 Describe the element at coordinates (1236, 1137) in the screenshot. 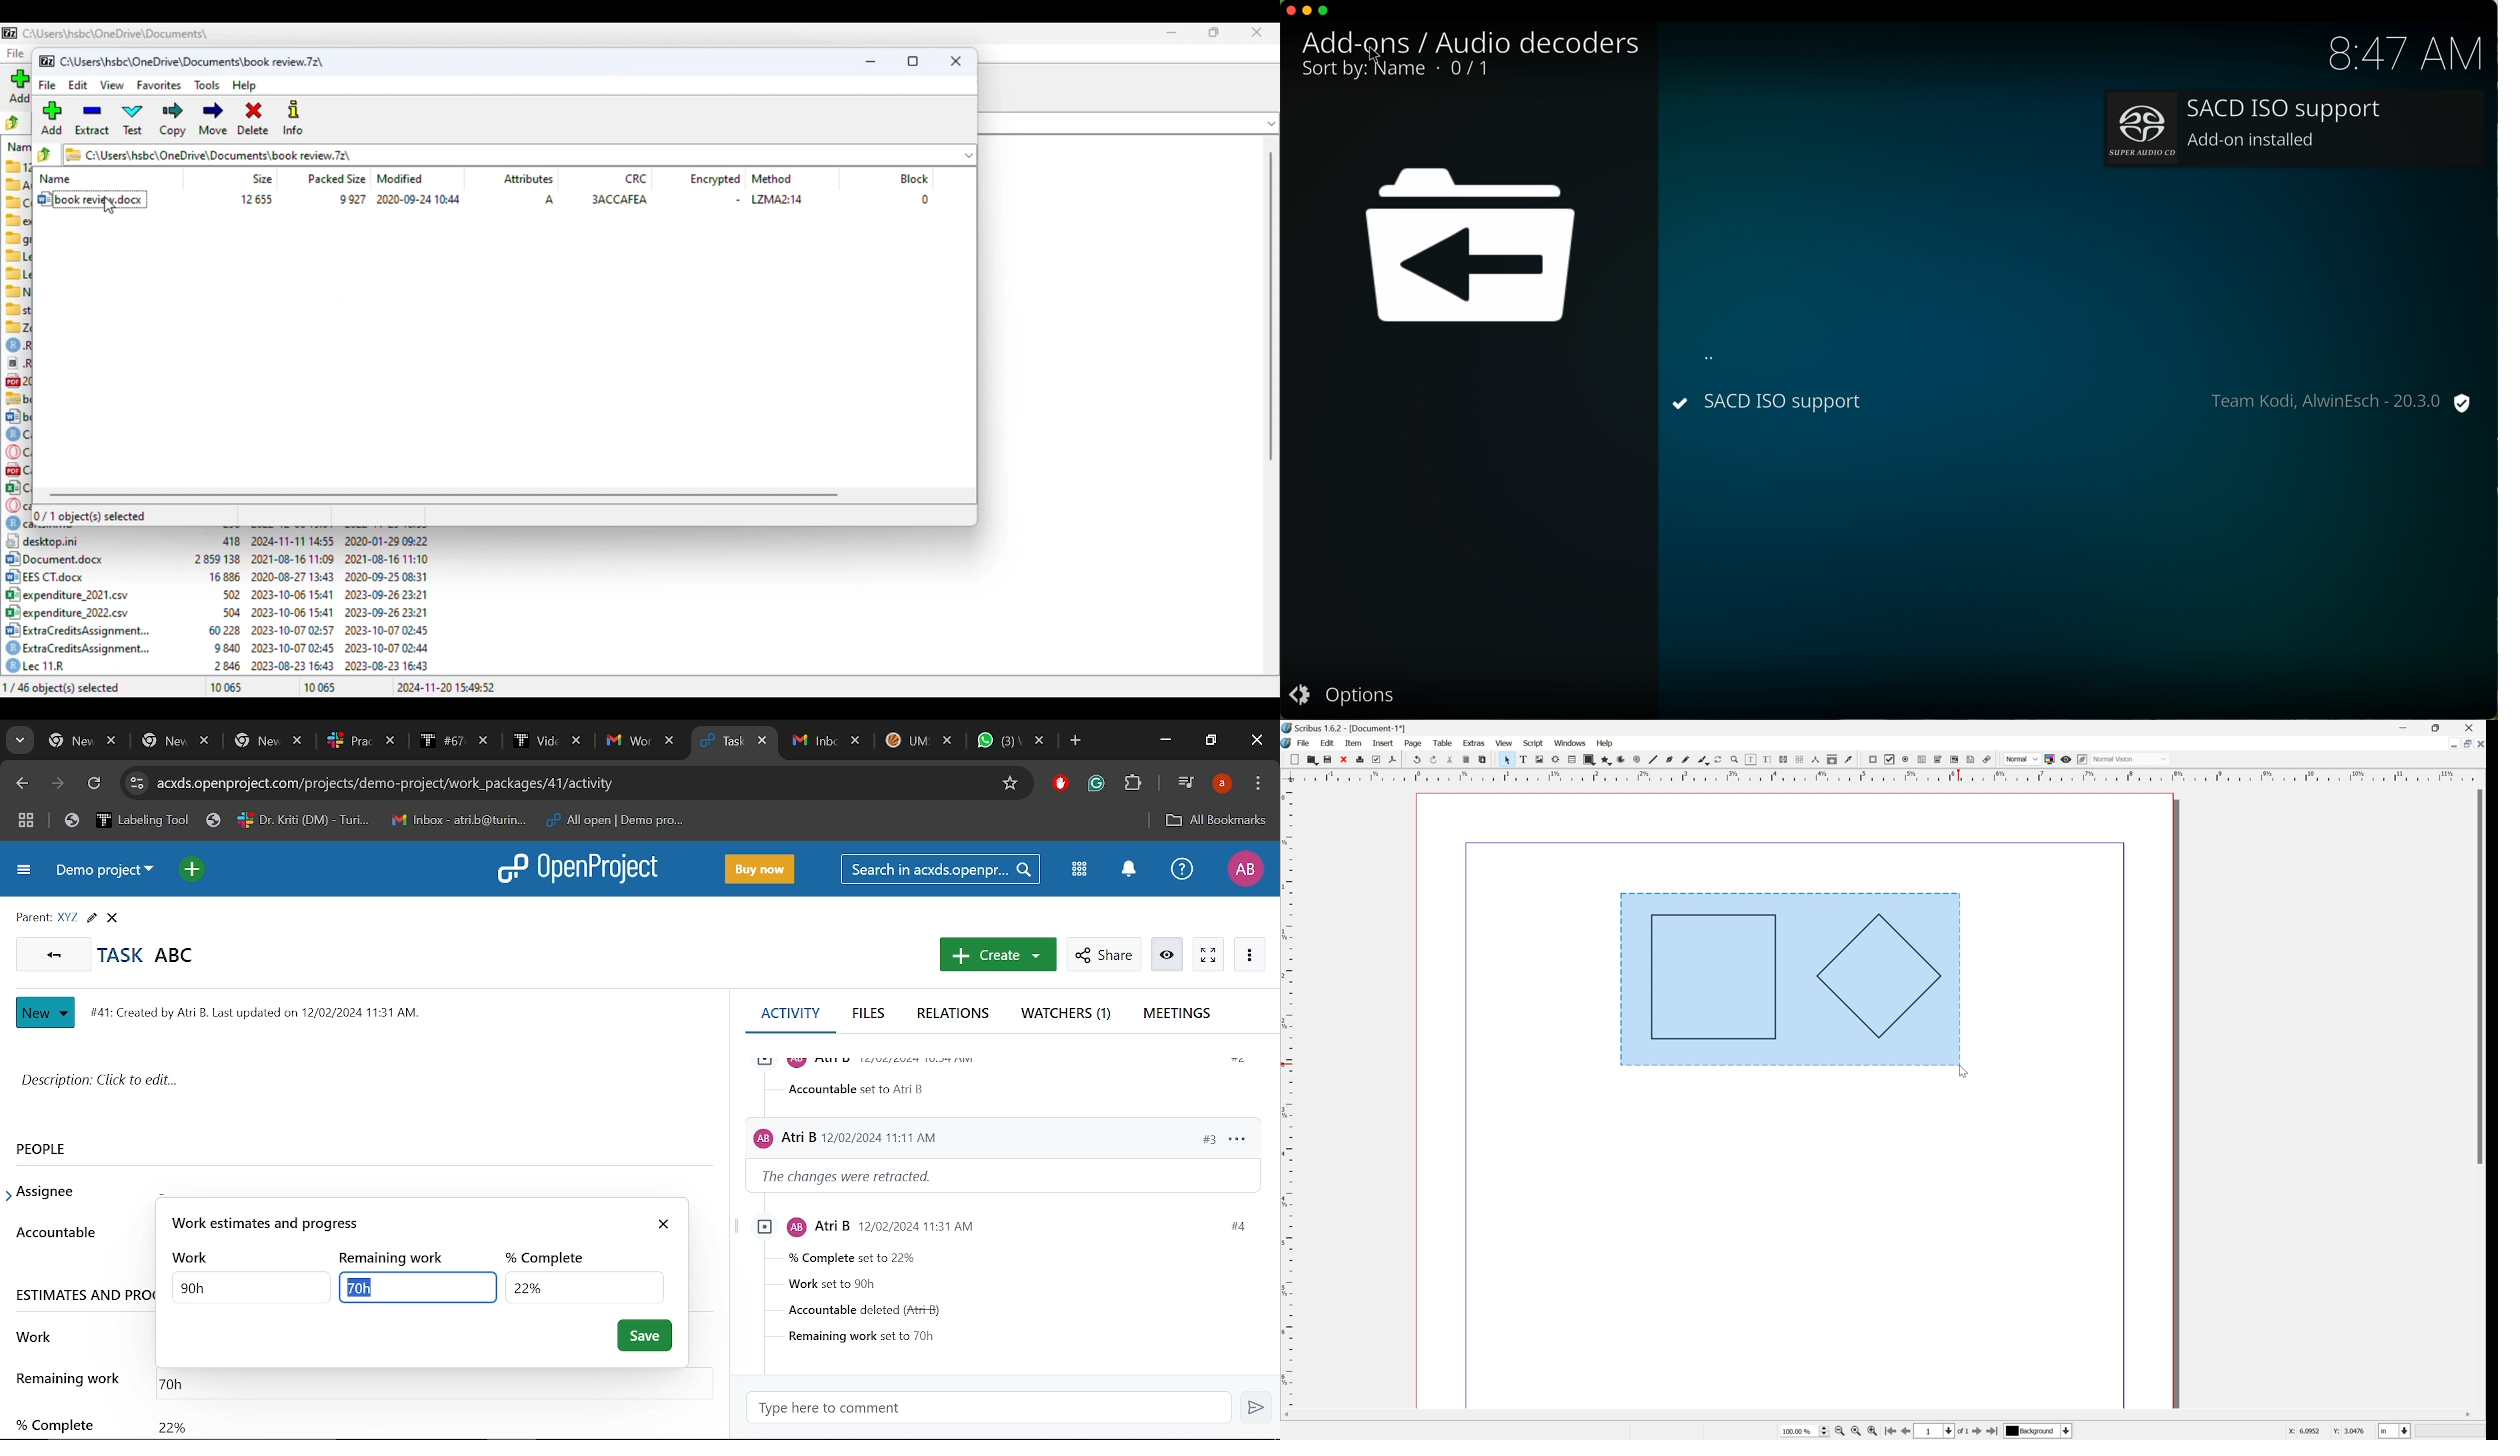

I see `options` at that location.